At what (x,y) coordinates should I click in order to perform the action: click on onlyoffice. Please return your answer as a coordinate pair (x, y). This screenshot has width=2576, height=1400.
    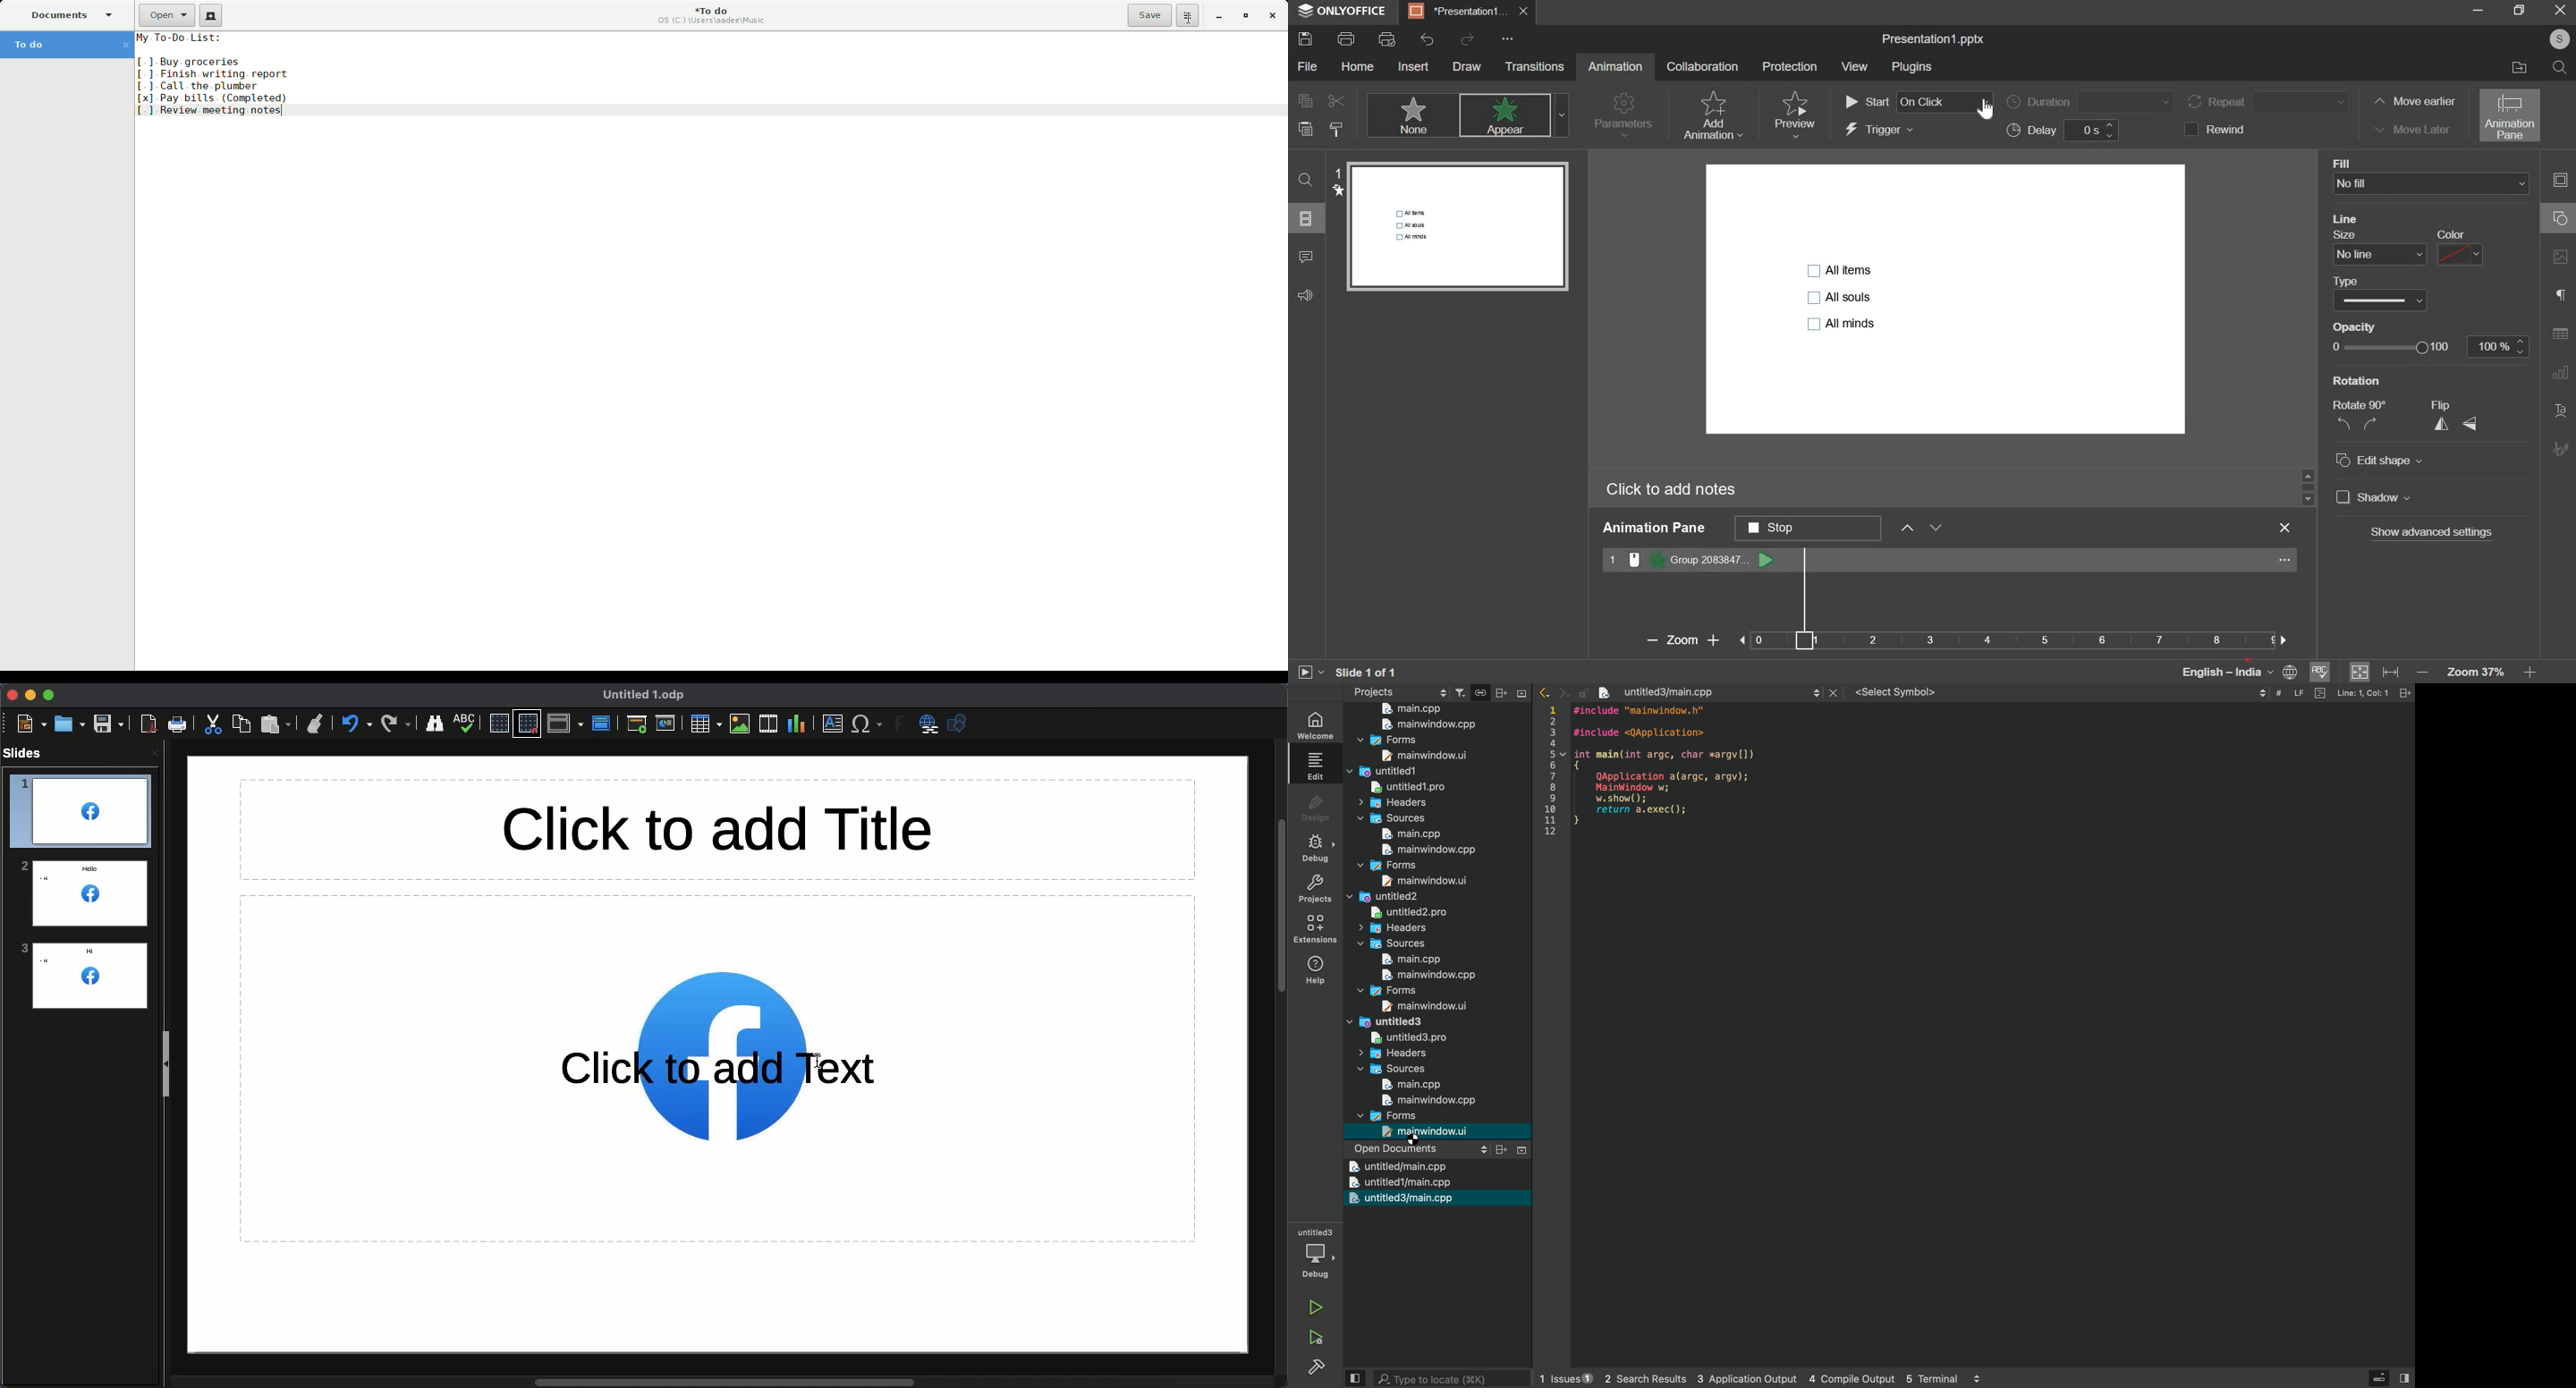
    Looking at the image, I should click on (1343, 11).